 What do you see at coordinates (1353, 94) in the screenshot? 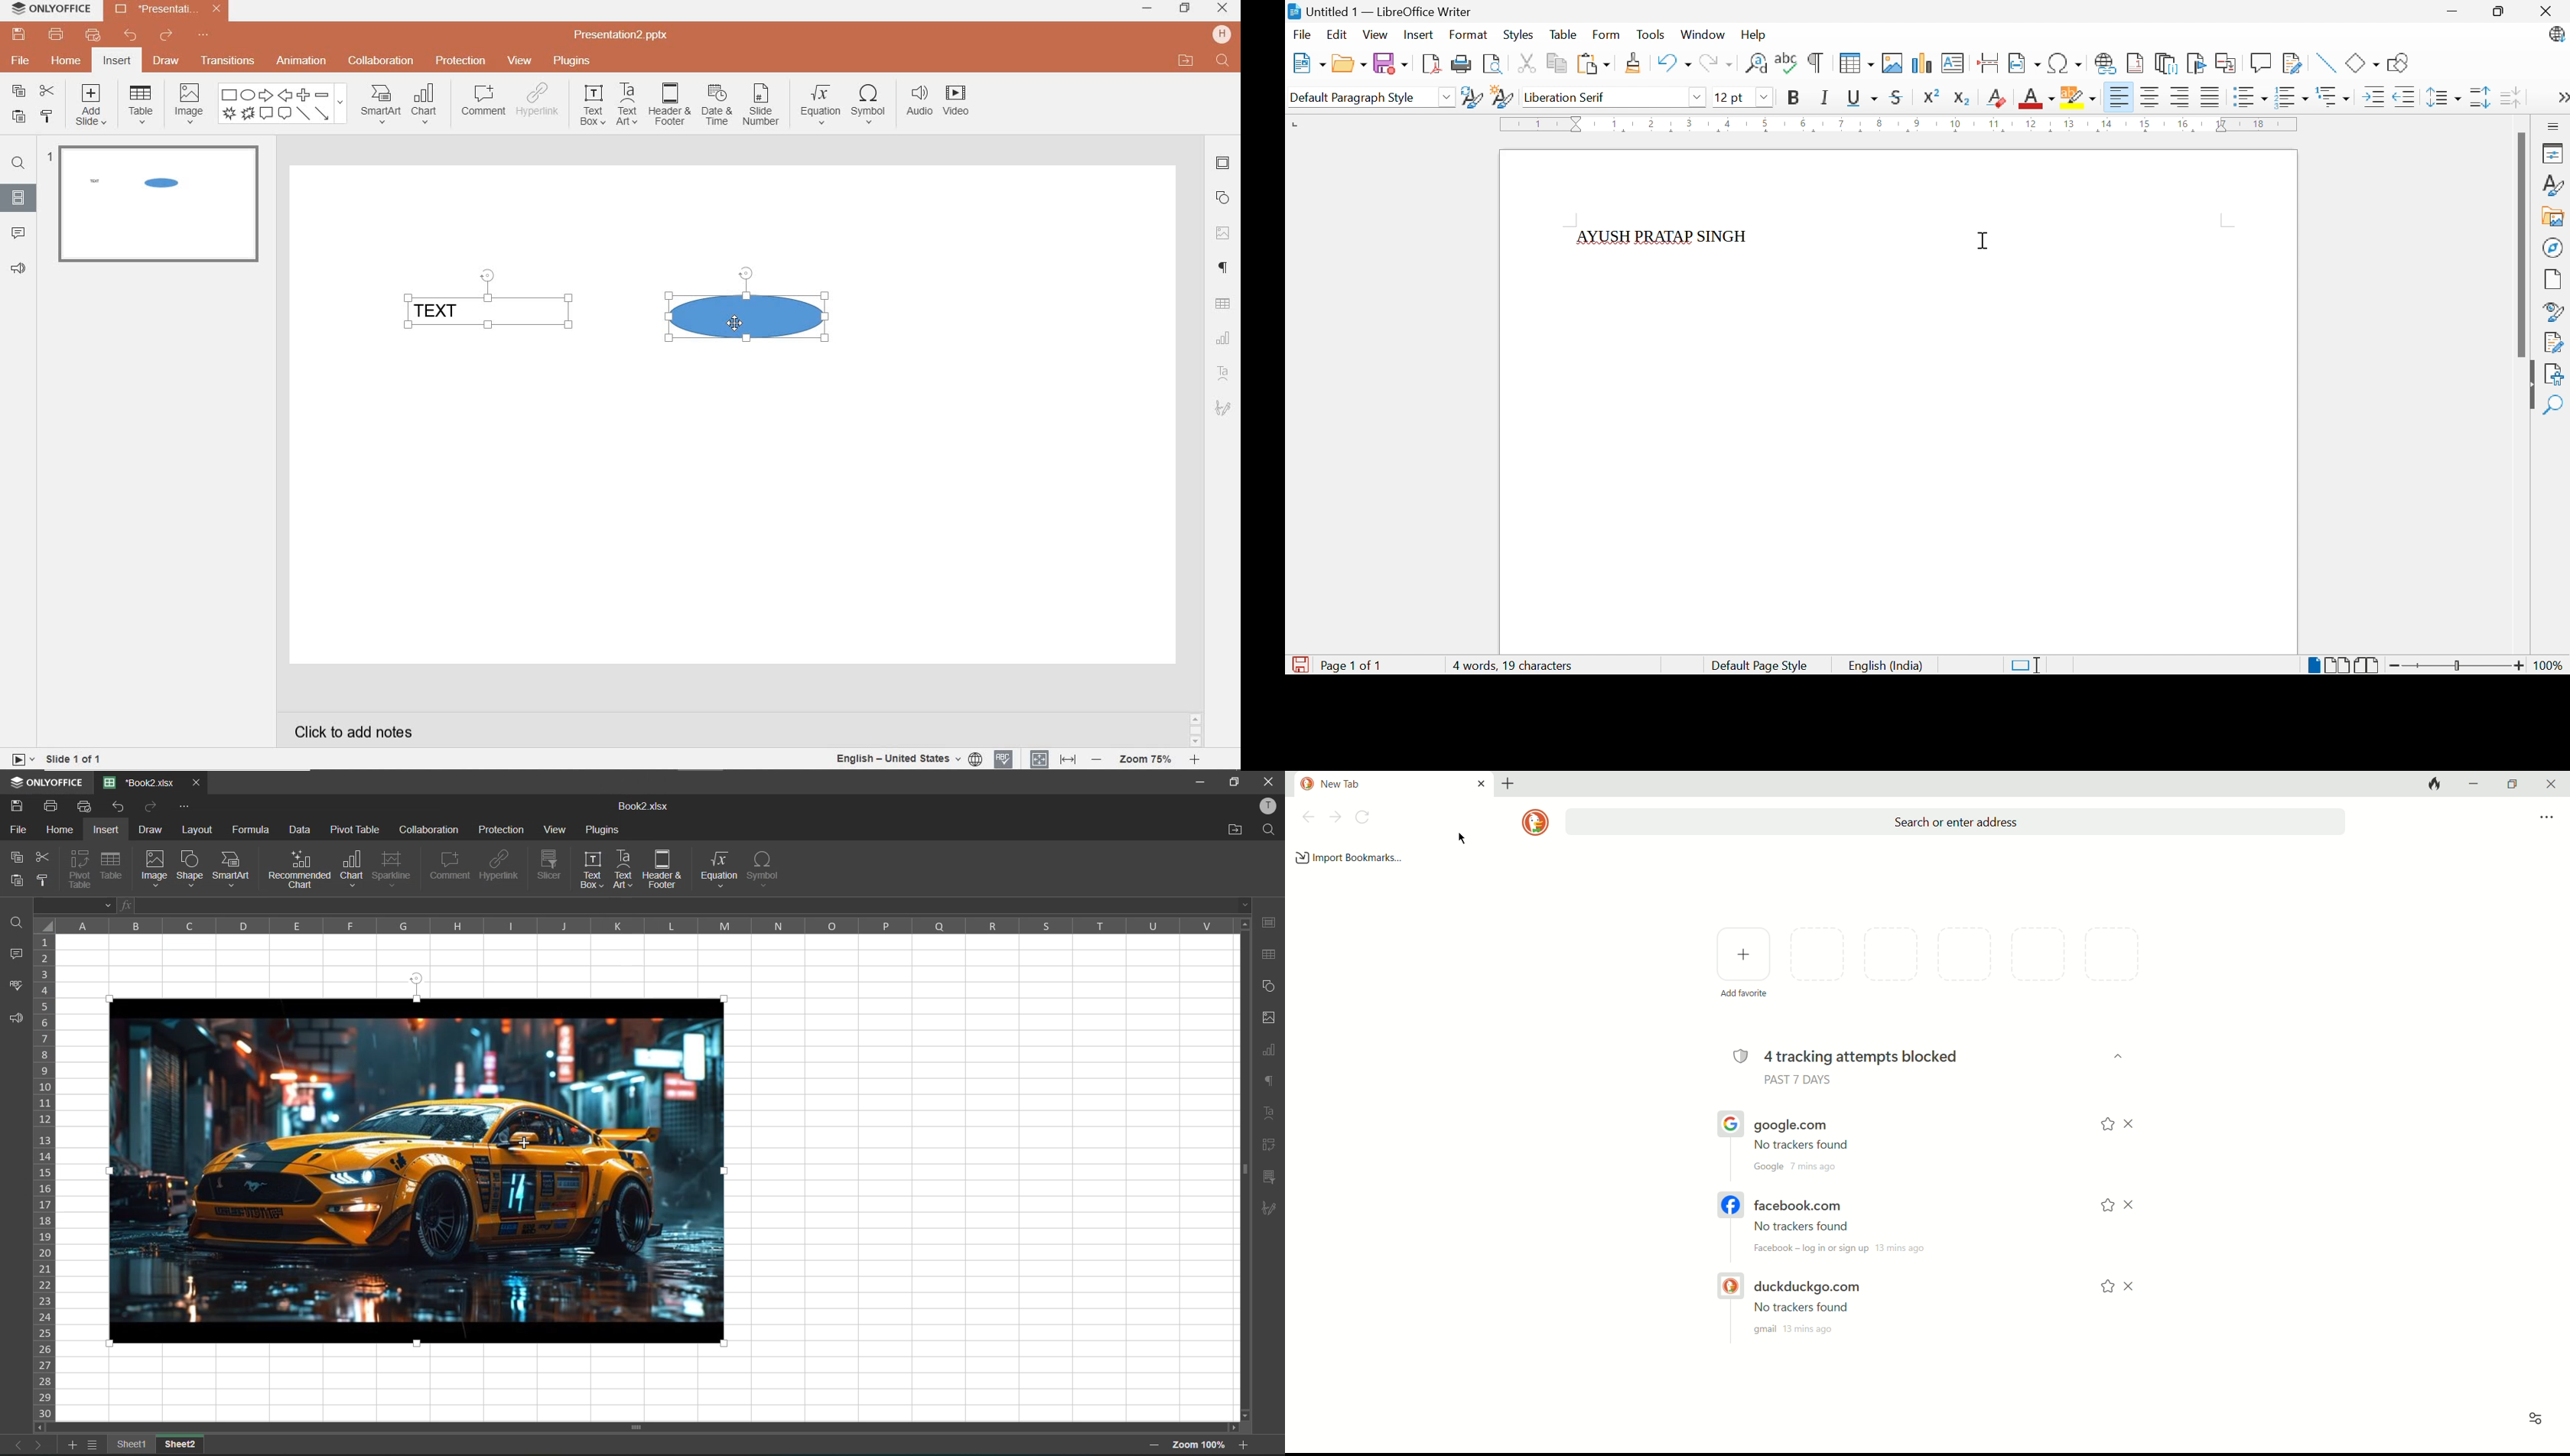
I see `Default Paragraph Style` at bounding box center [1353, 94].